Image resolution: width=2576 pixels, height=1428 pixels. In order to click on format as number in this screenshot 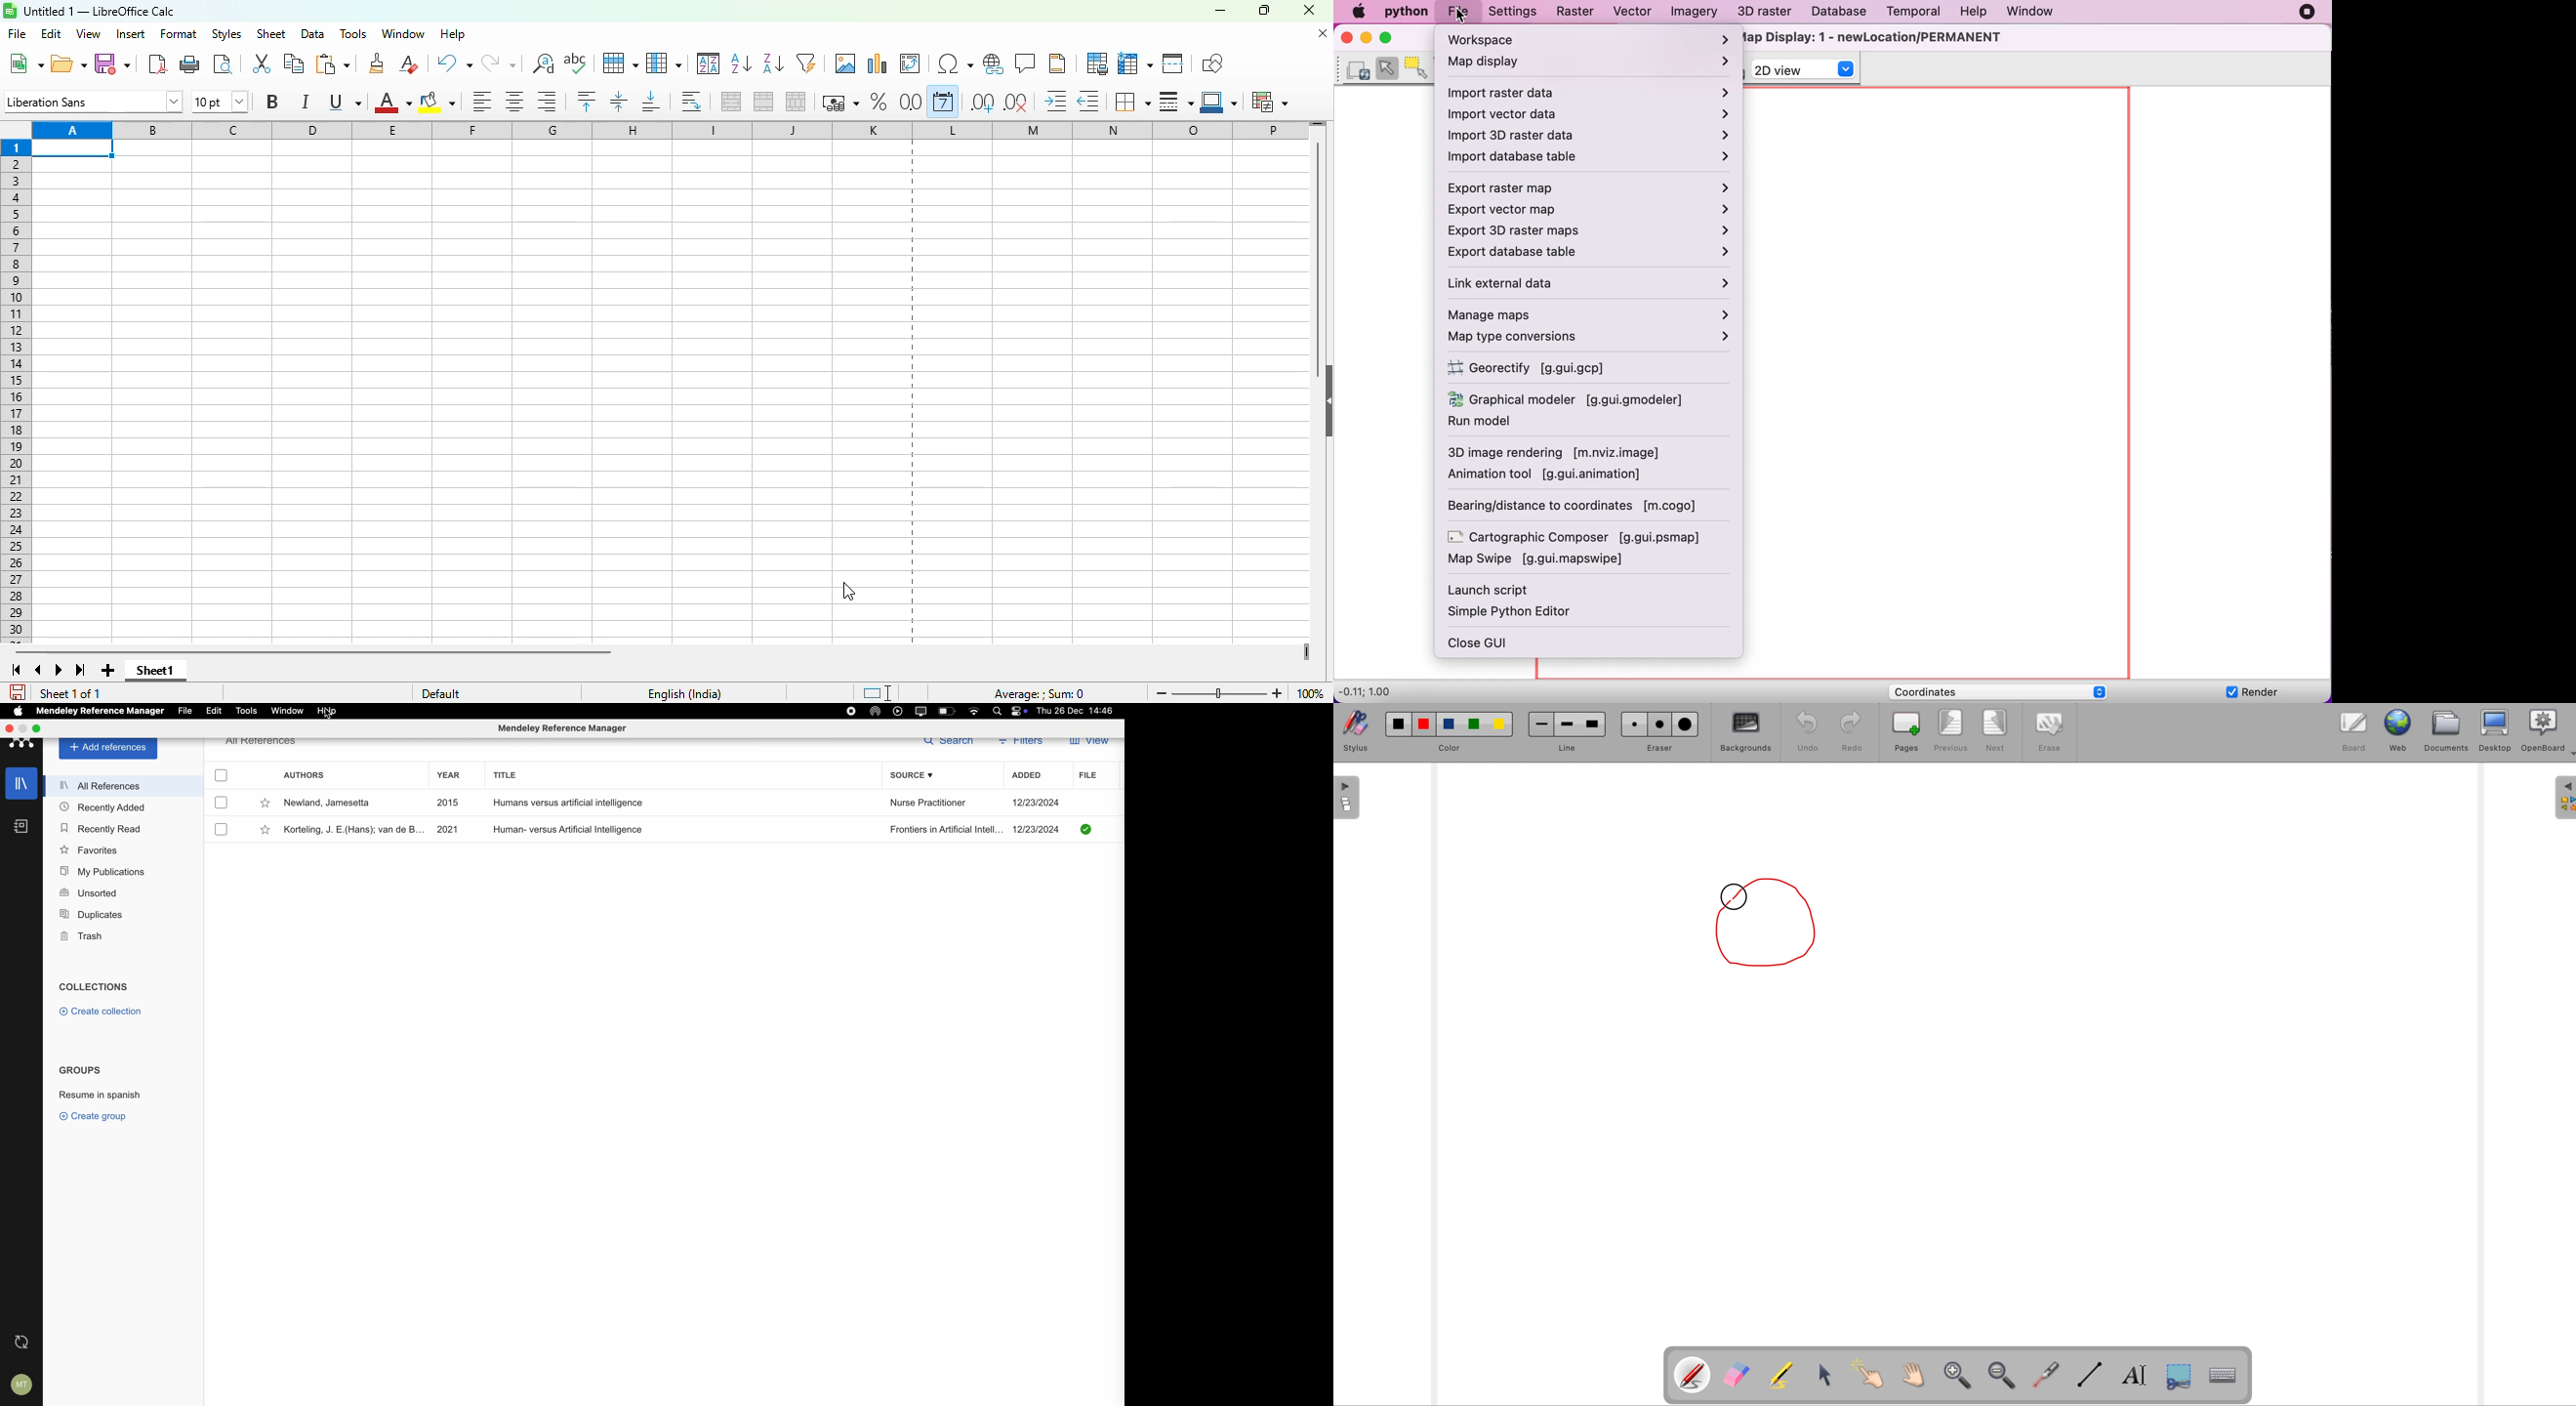, I will do `click(912, 101)`.